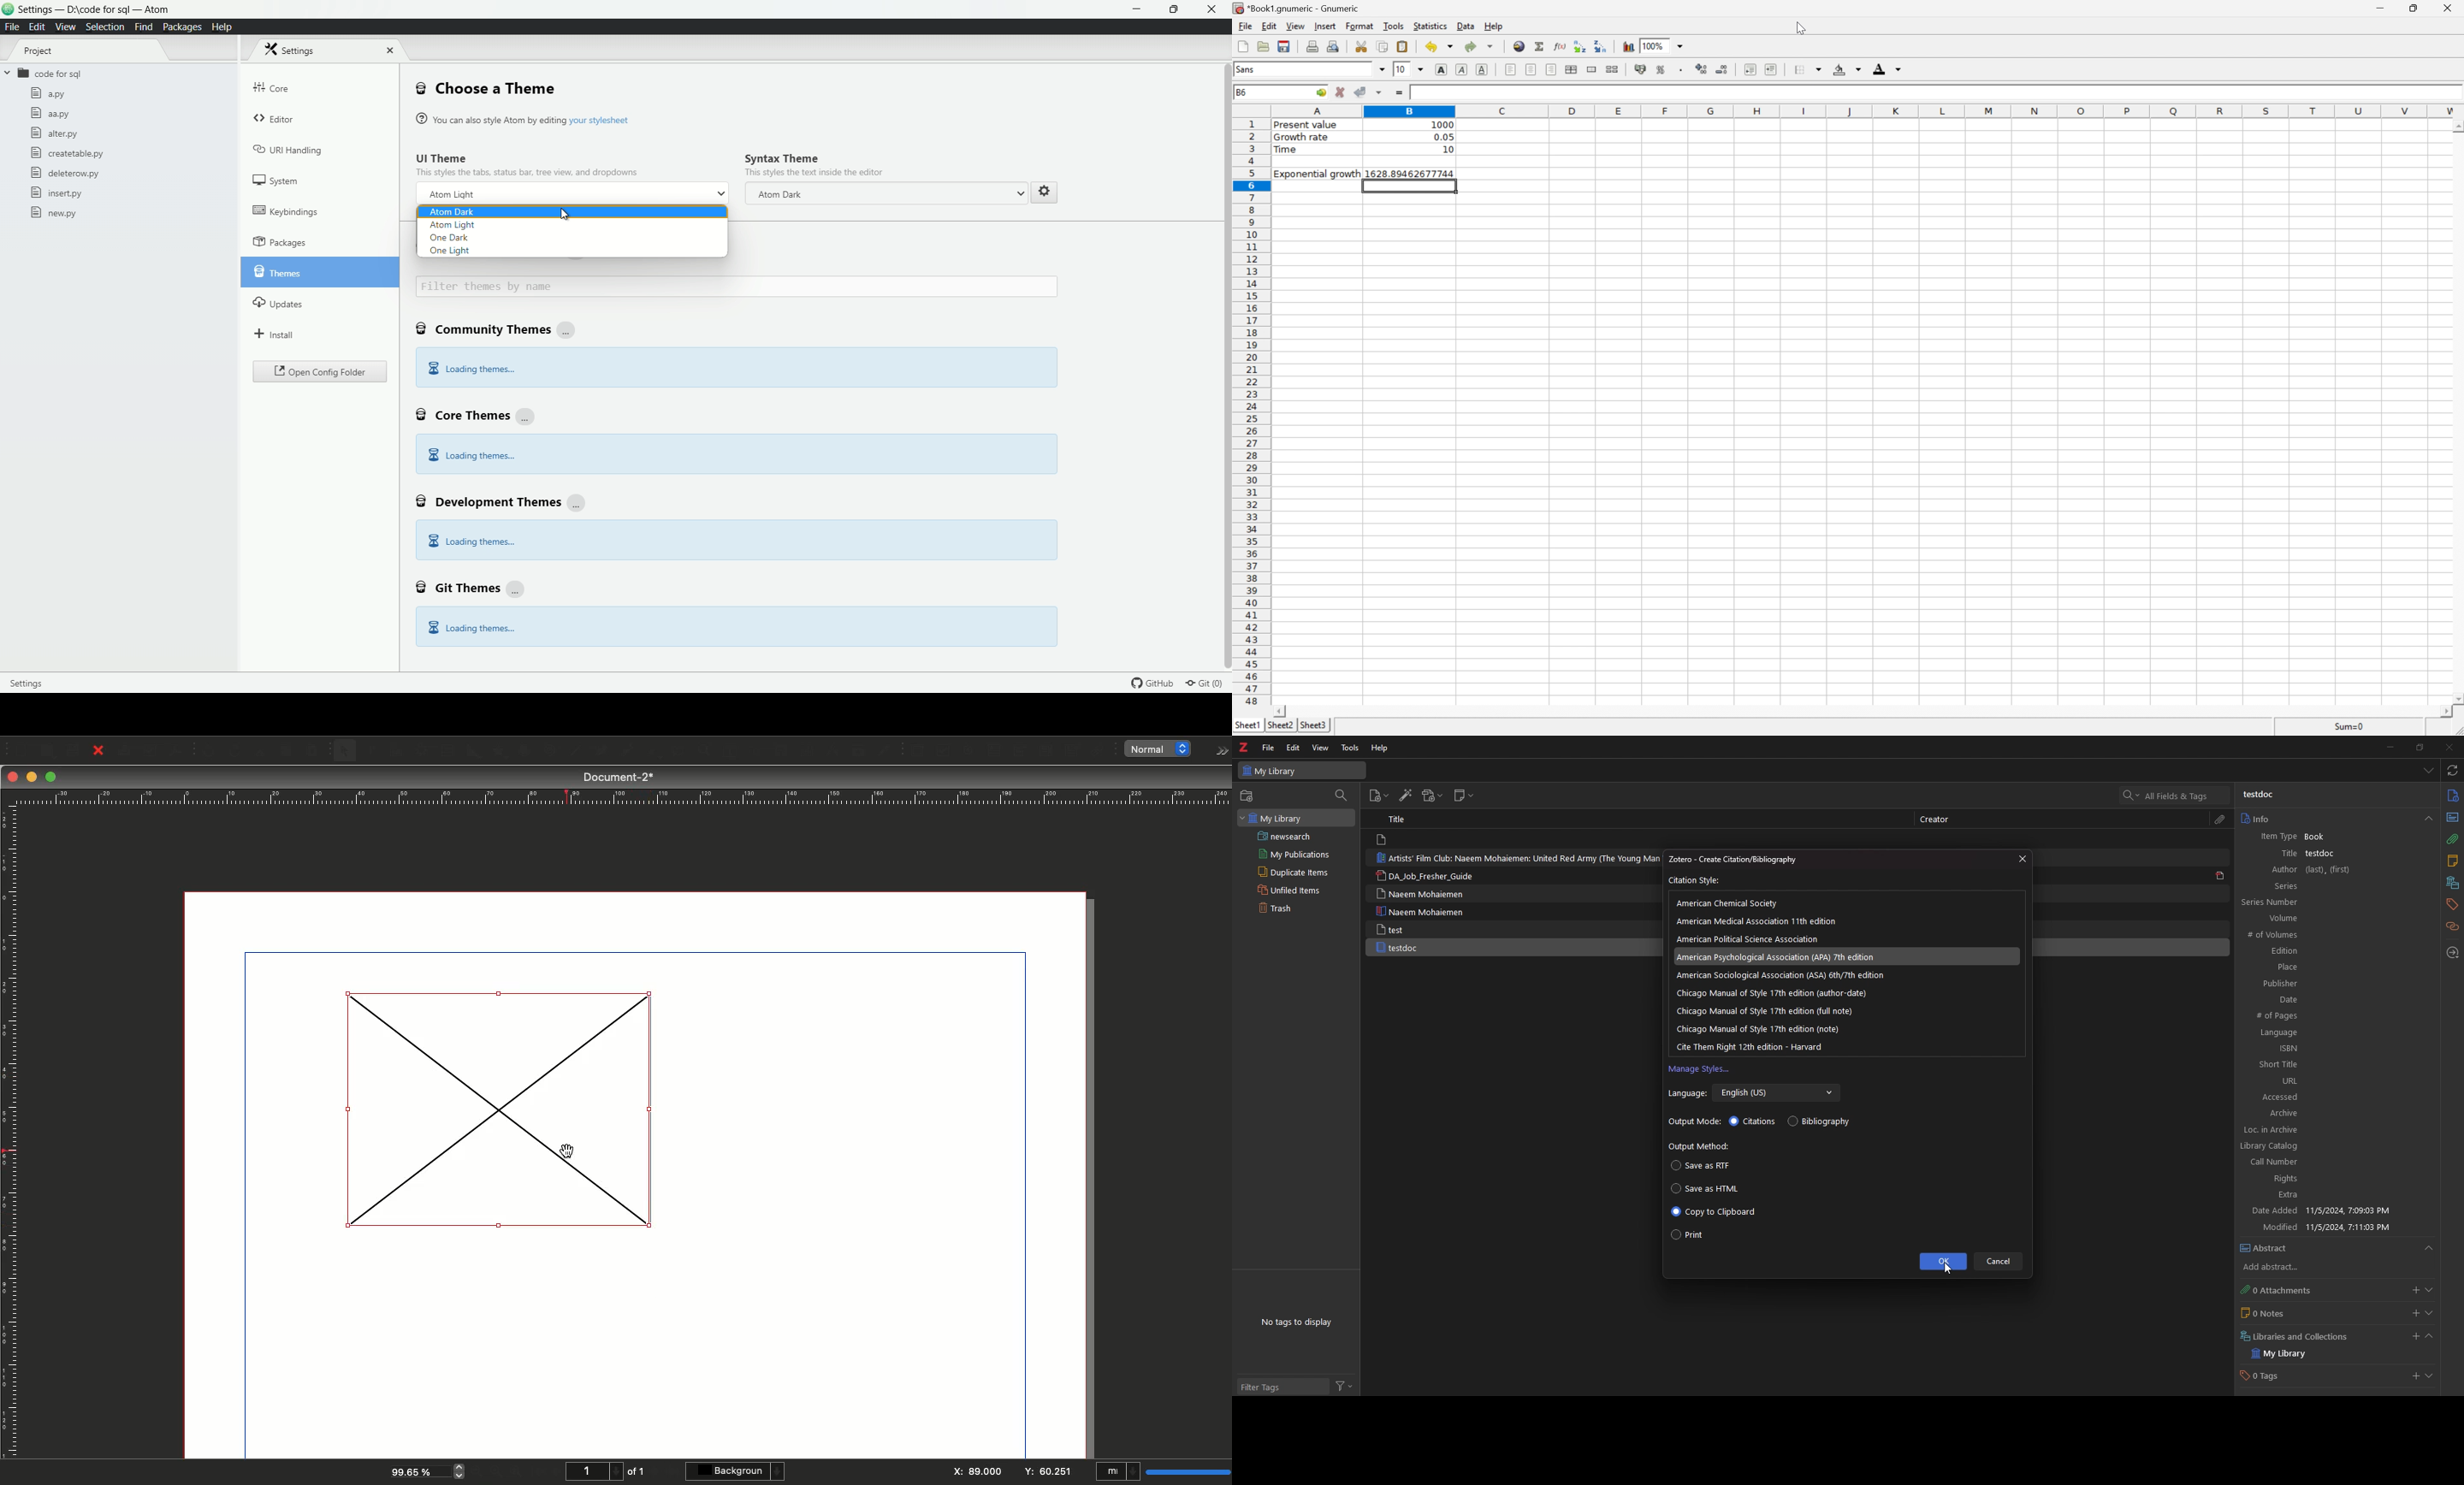 Image resolution: width=2464 pixels, height=1512 pixels. I want to click on open config folder, so click(320, 372).